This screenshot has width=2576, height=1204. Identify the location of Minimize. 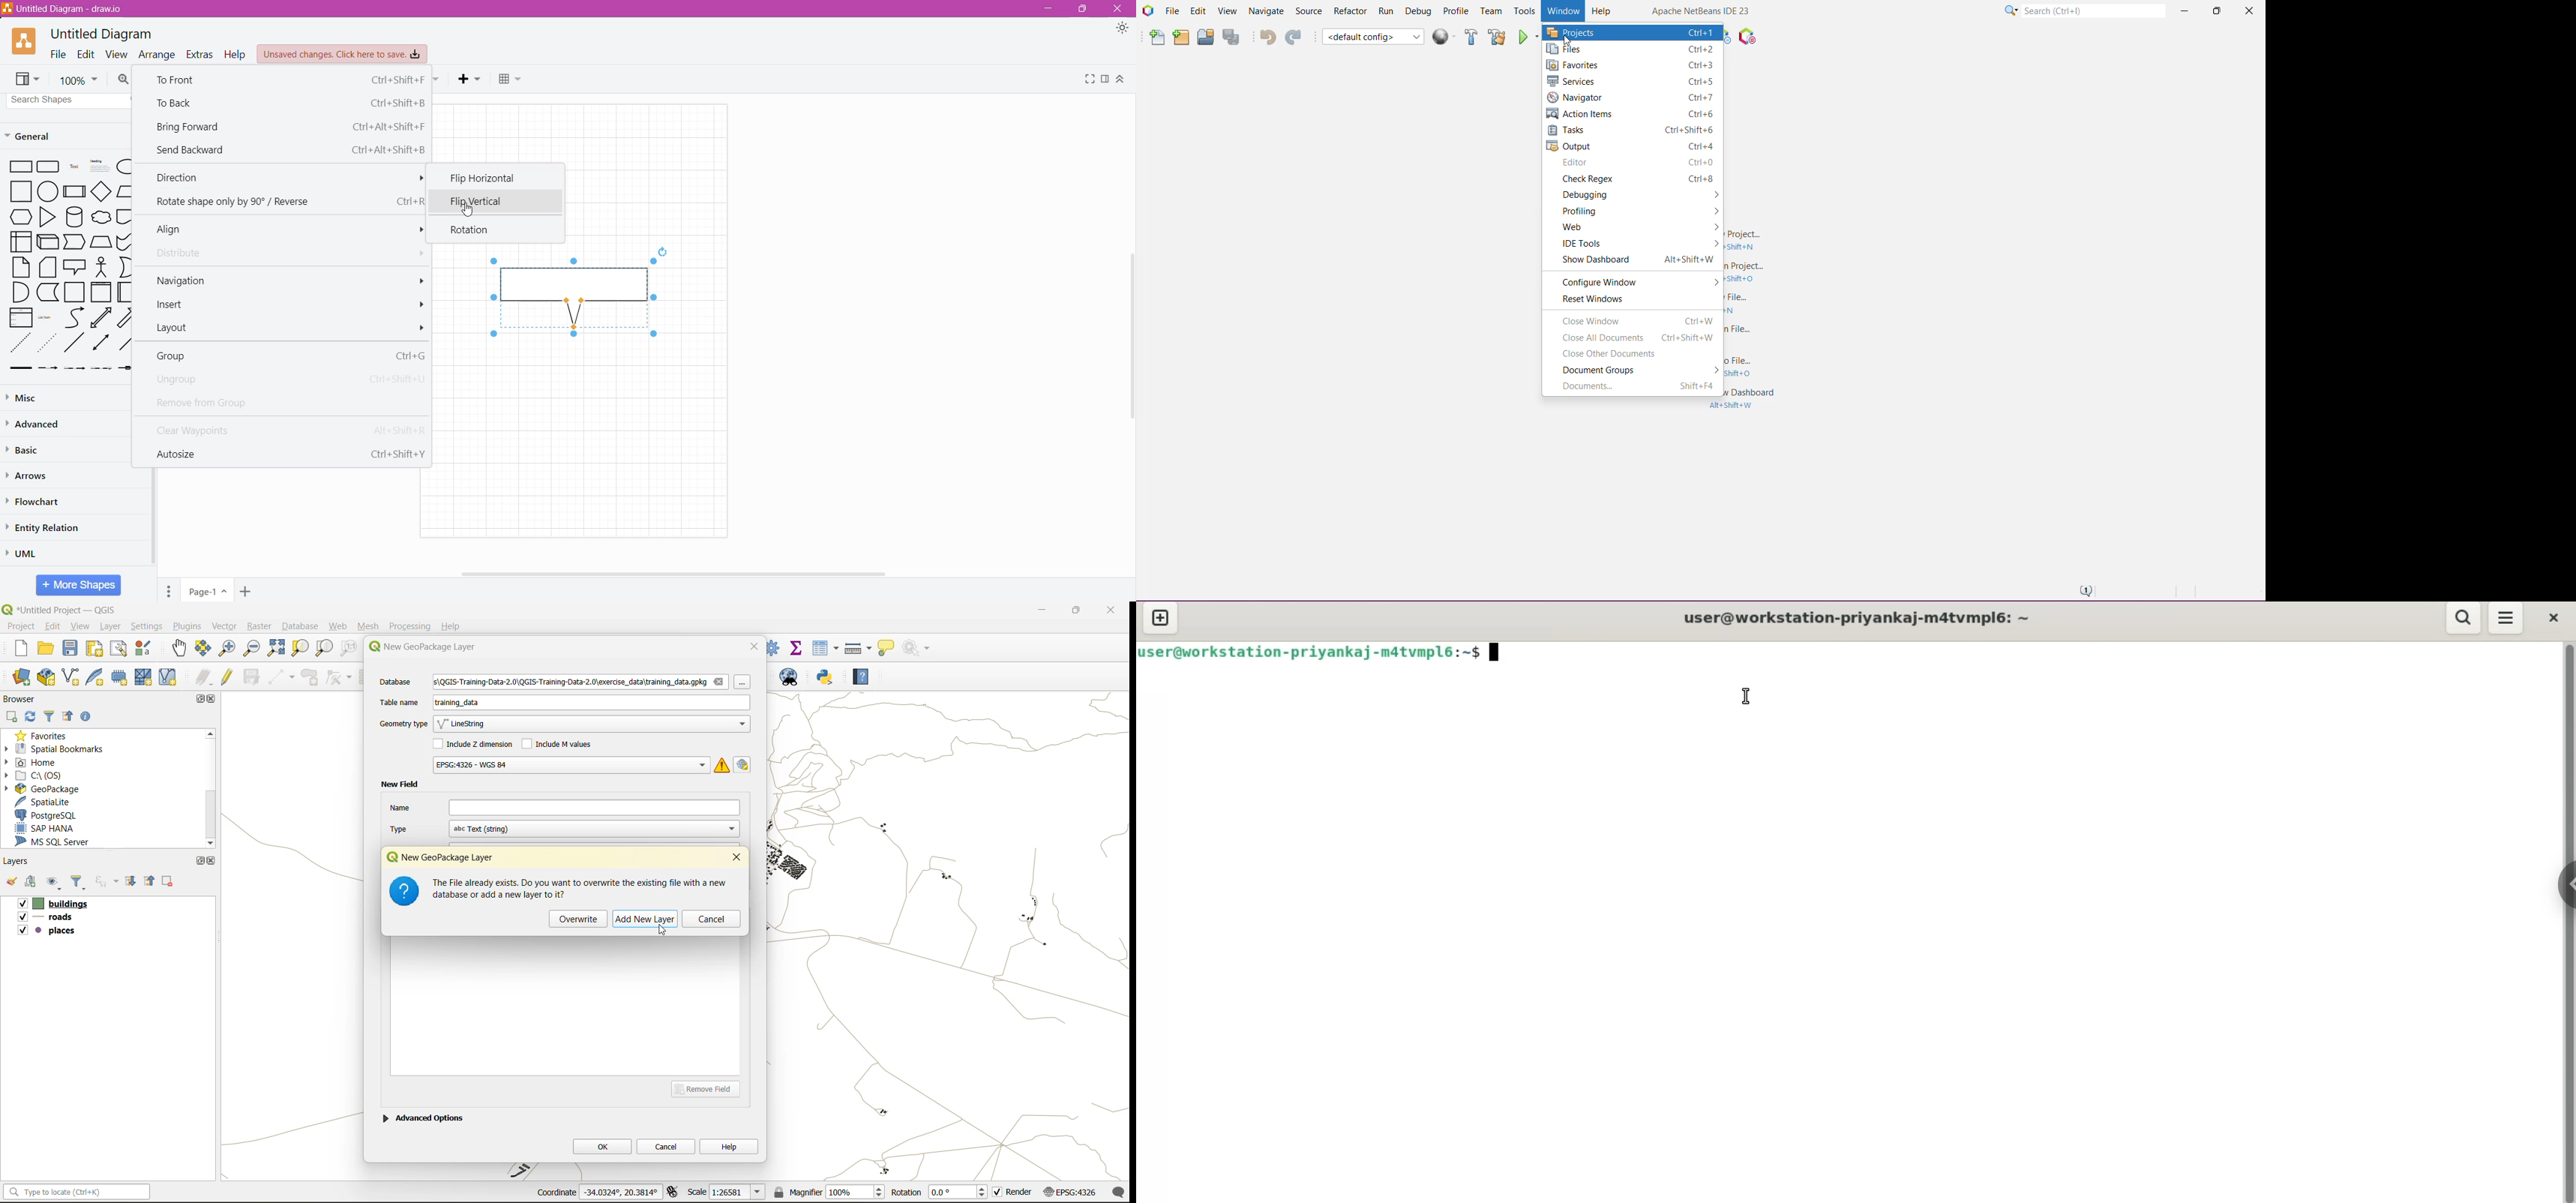
(1047, 9).